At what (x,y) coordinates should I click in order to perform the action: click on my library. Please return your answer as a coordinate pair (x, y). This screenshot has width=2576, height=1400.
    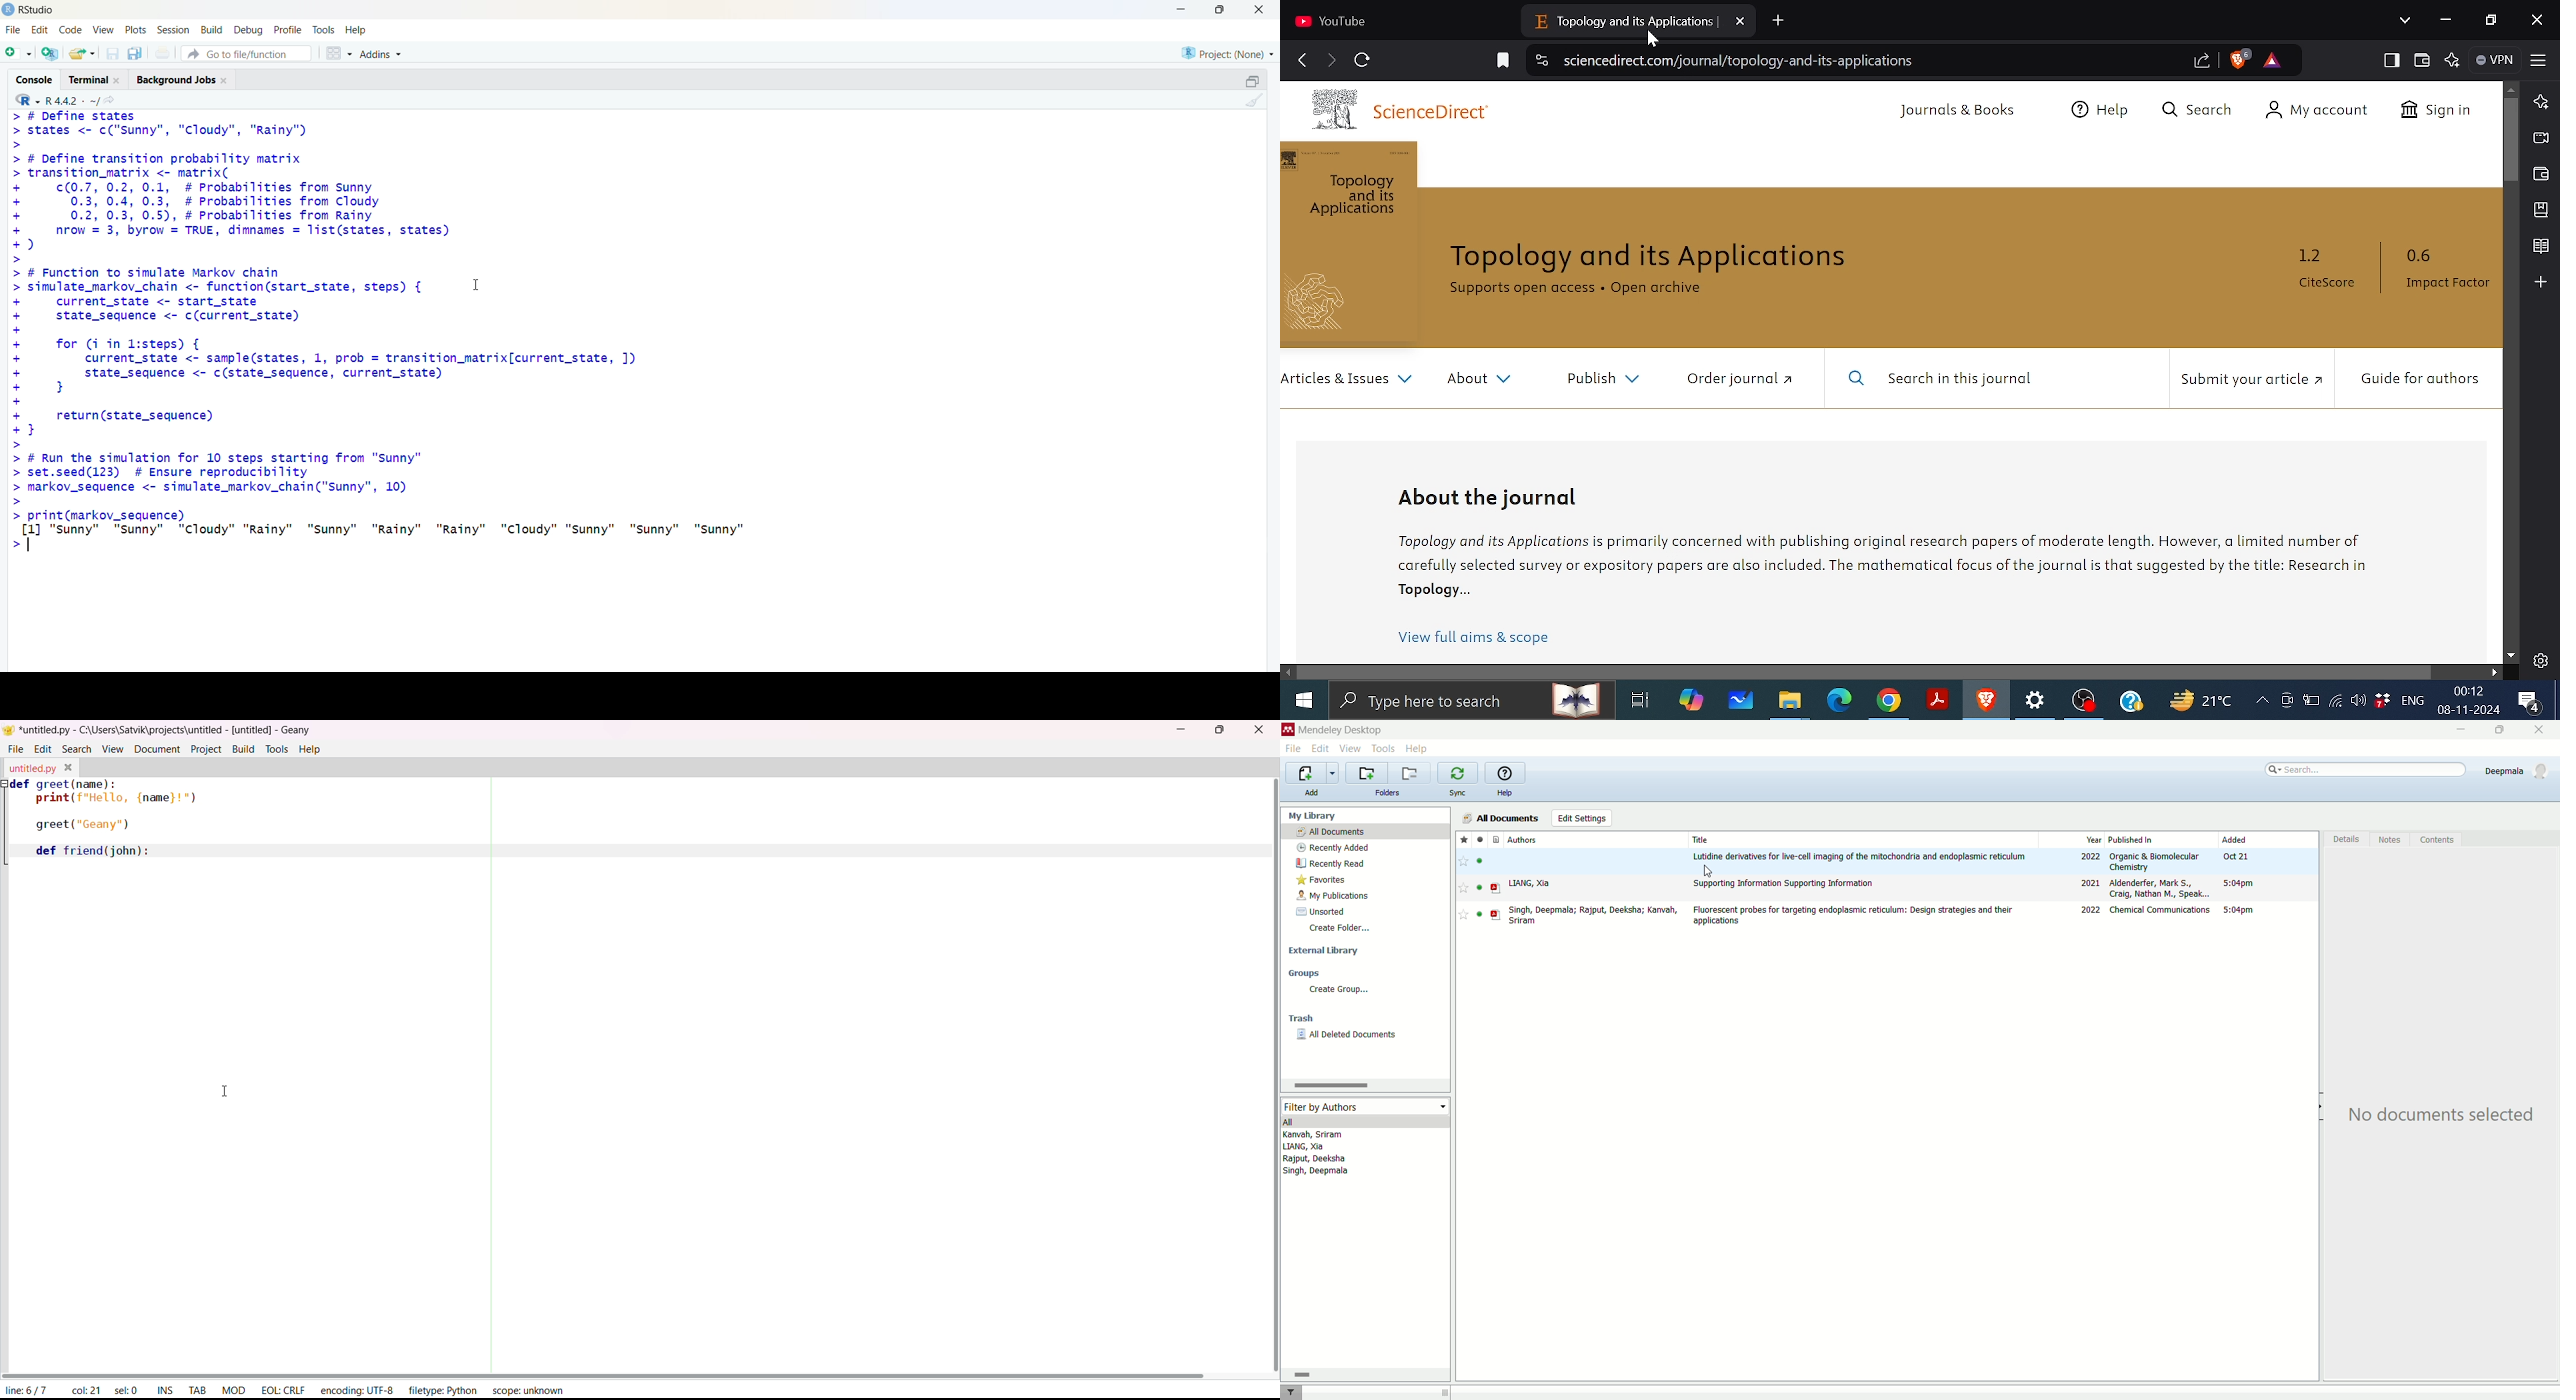
    Looking at the image, I should click on (1315, 817).